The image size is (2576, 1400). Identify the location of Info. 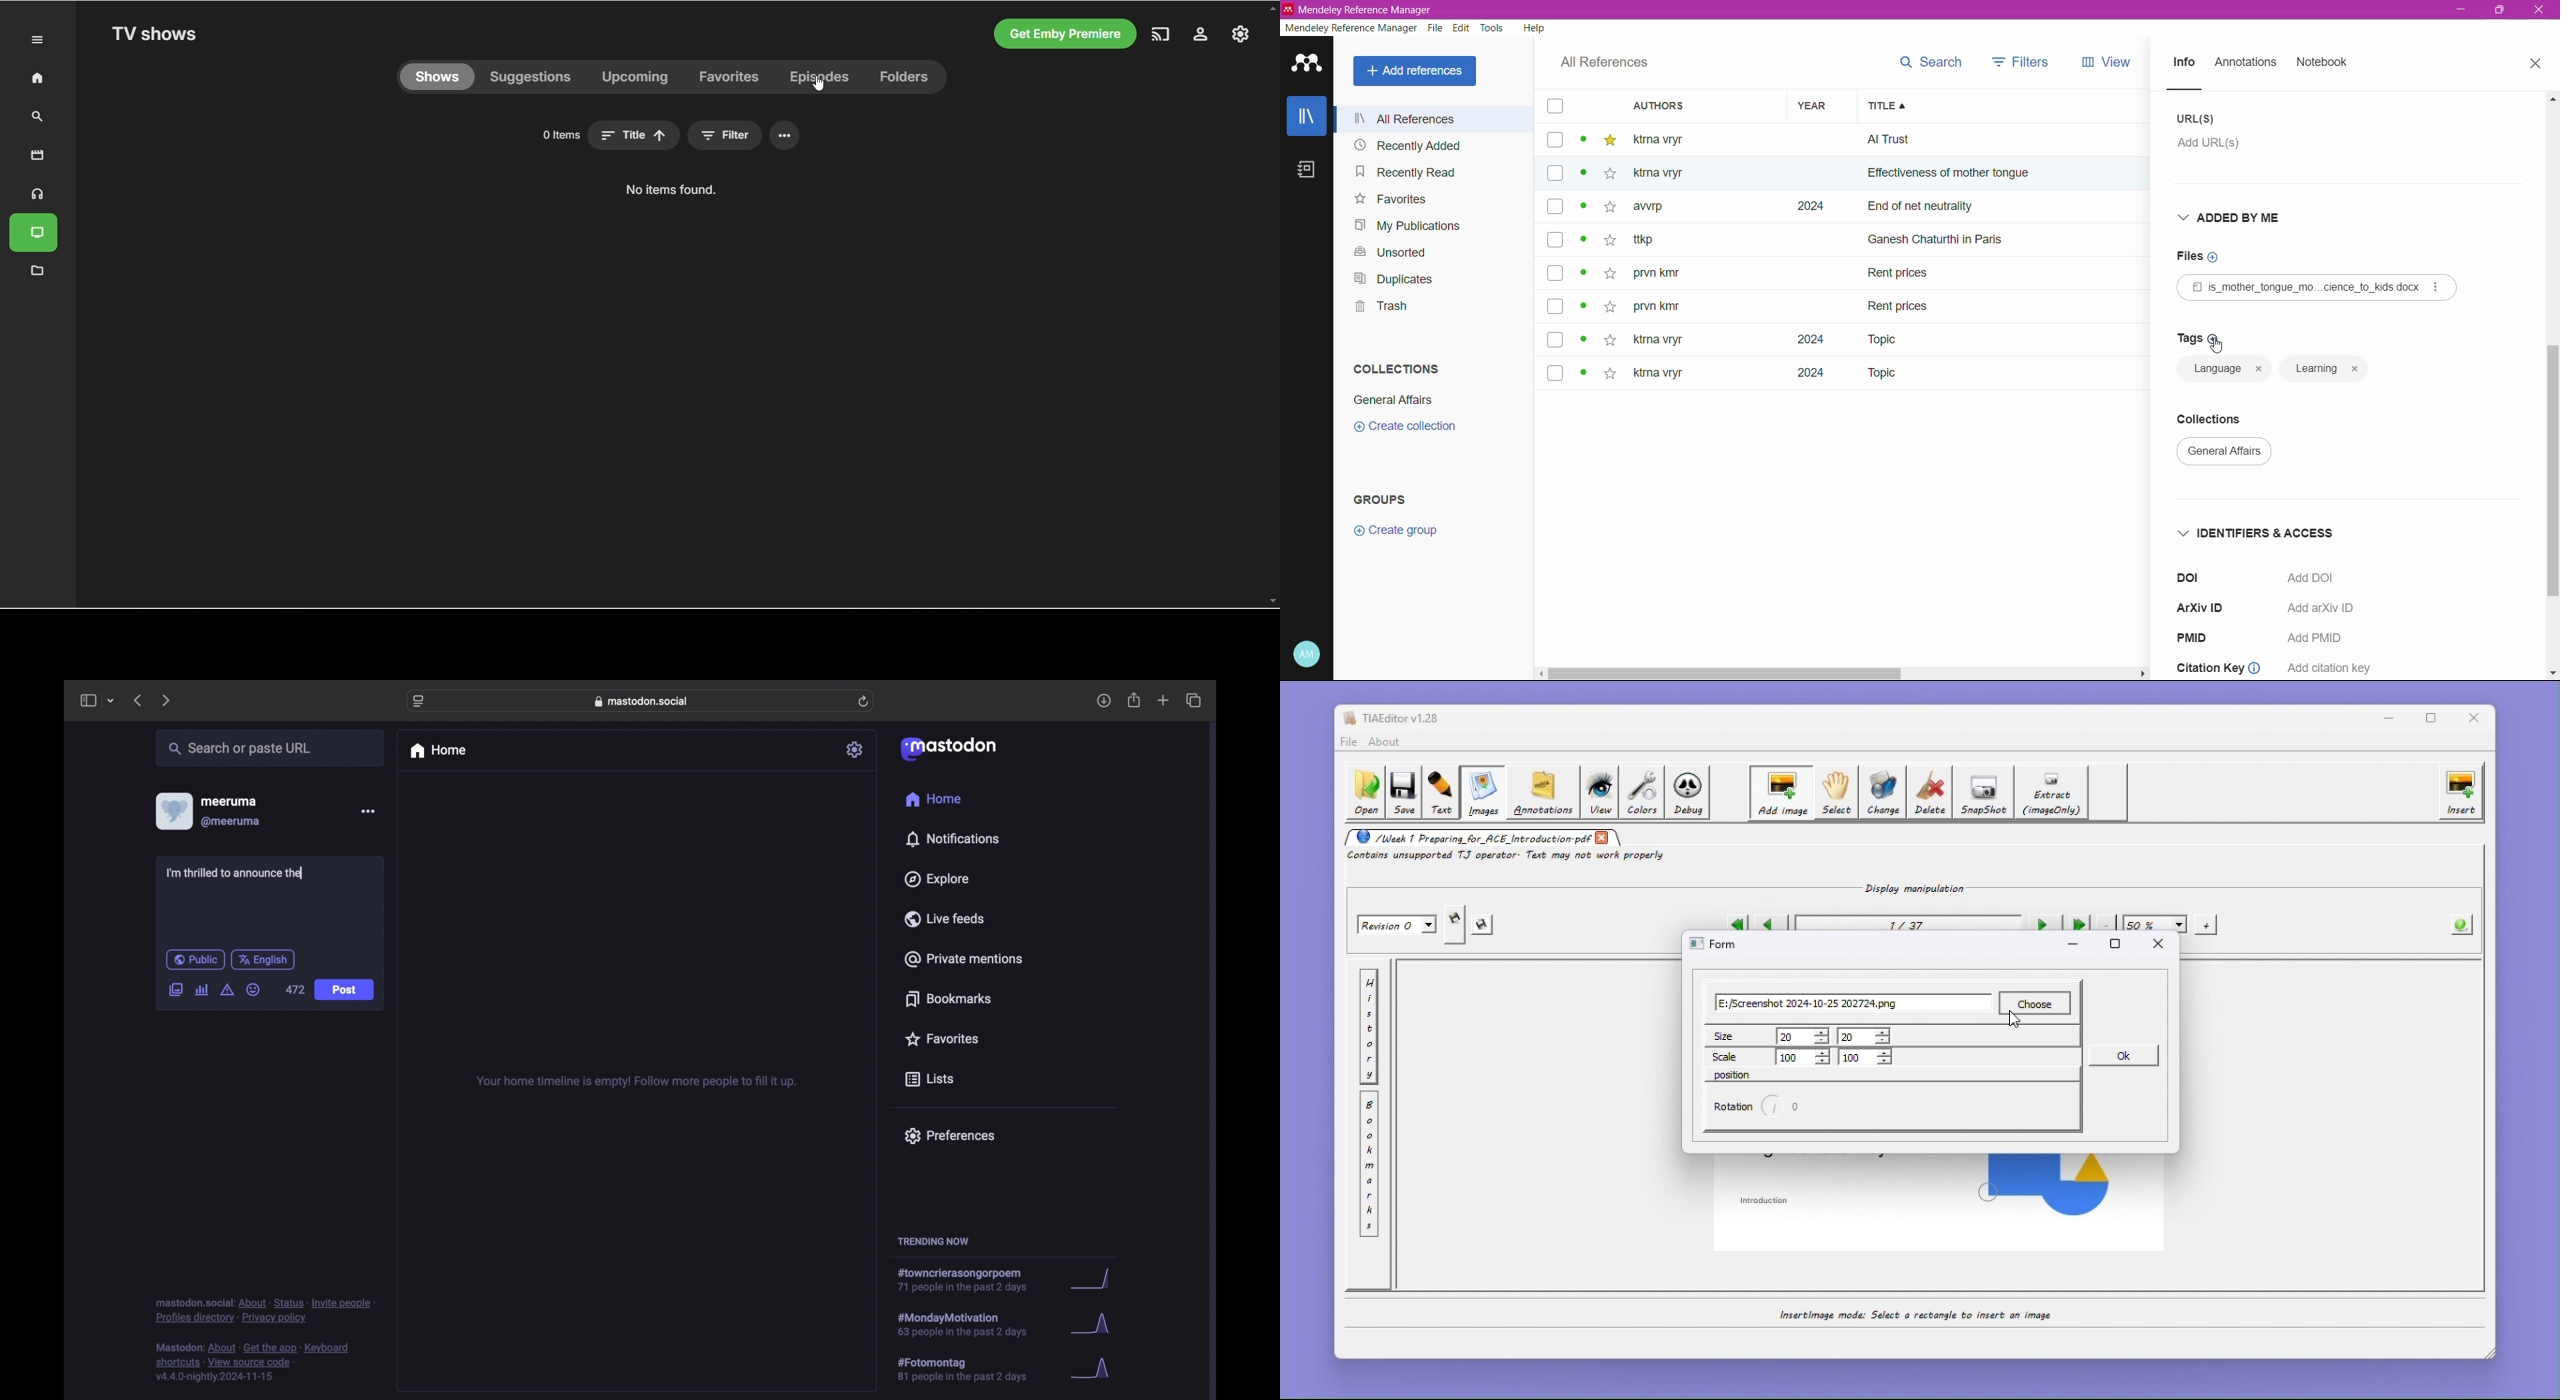
(2183, 63).